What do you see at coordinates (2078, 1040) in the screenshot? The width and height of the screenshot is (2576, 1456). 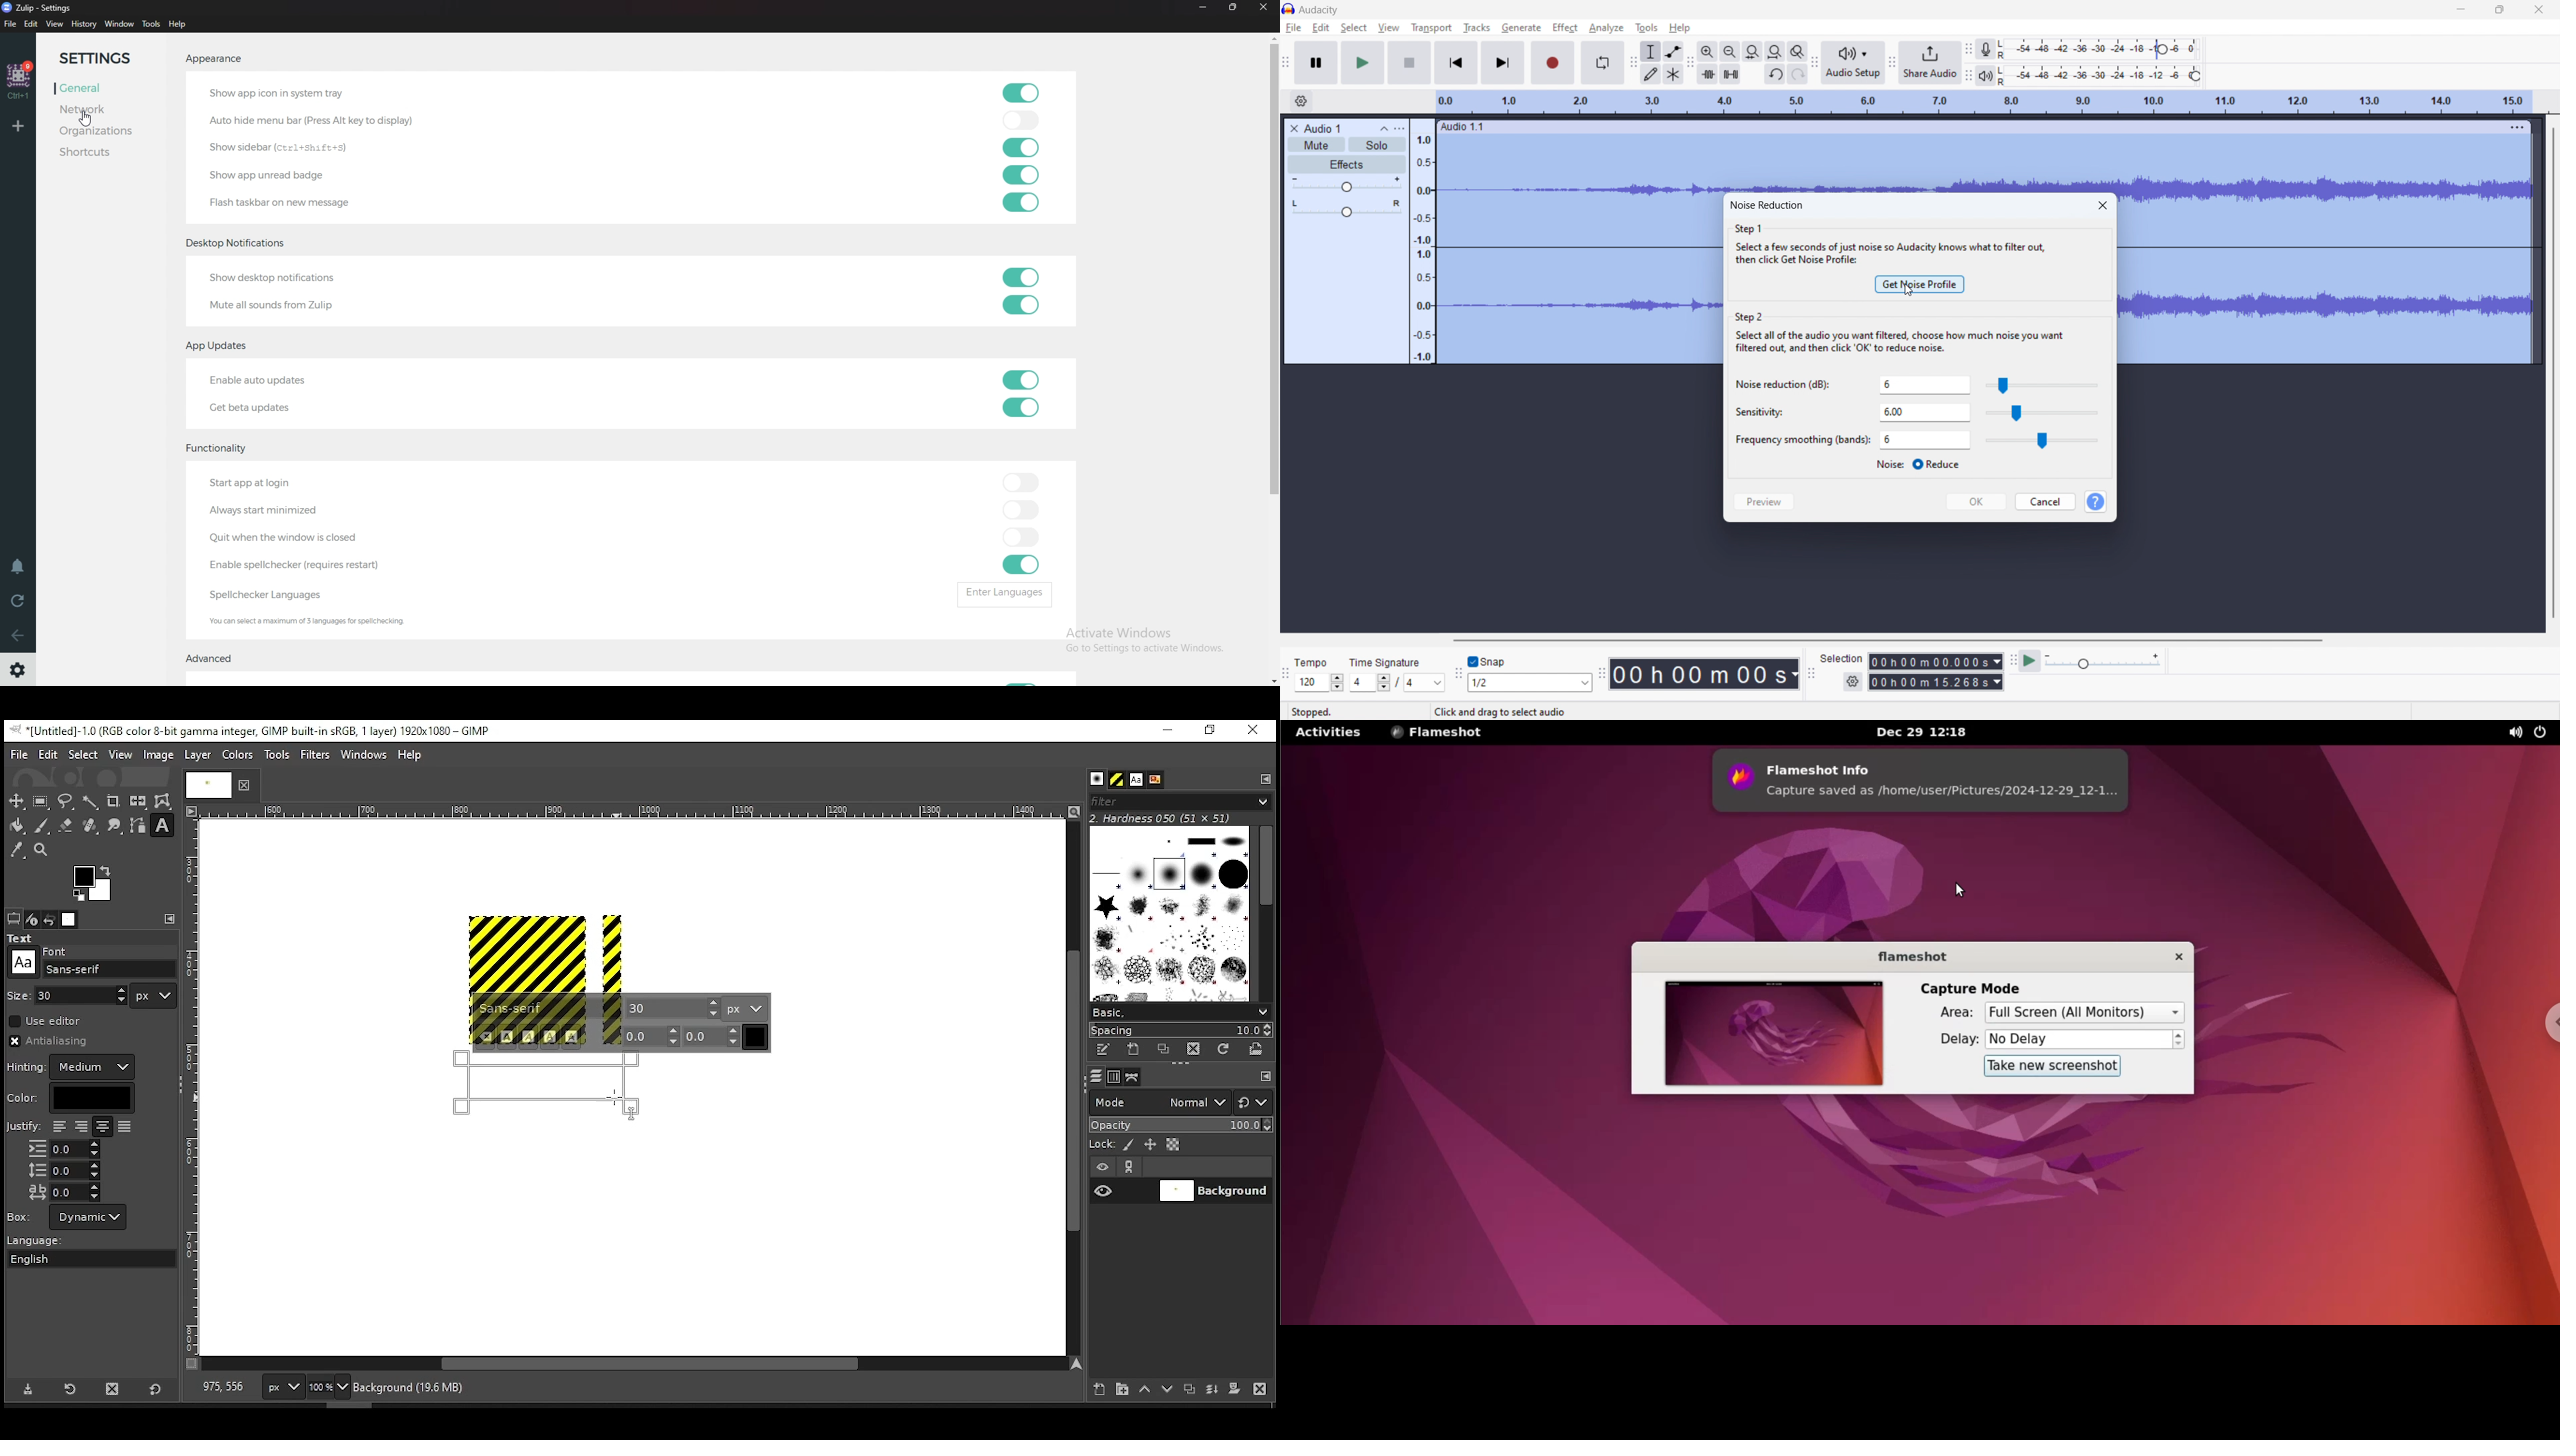 I see `delay time` at bounding box center [2078, 1040].